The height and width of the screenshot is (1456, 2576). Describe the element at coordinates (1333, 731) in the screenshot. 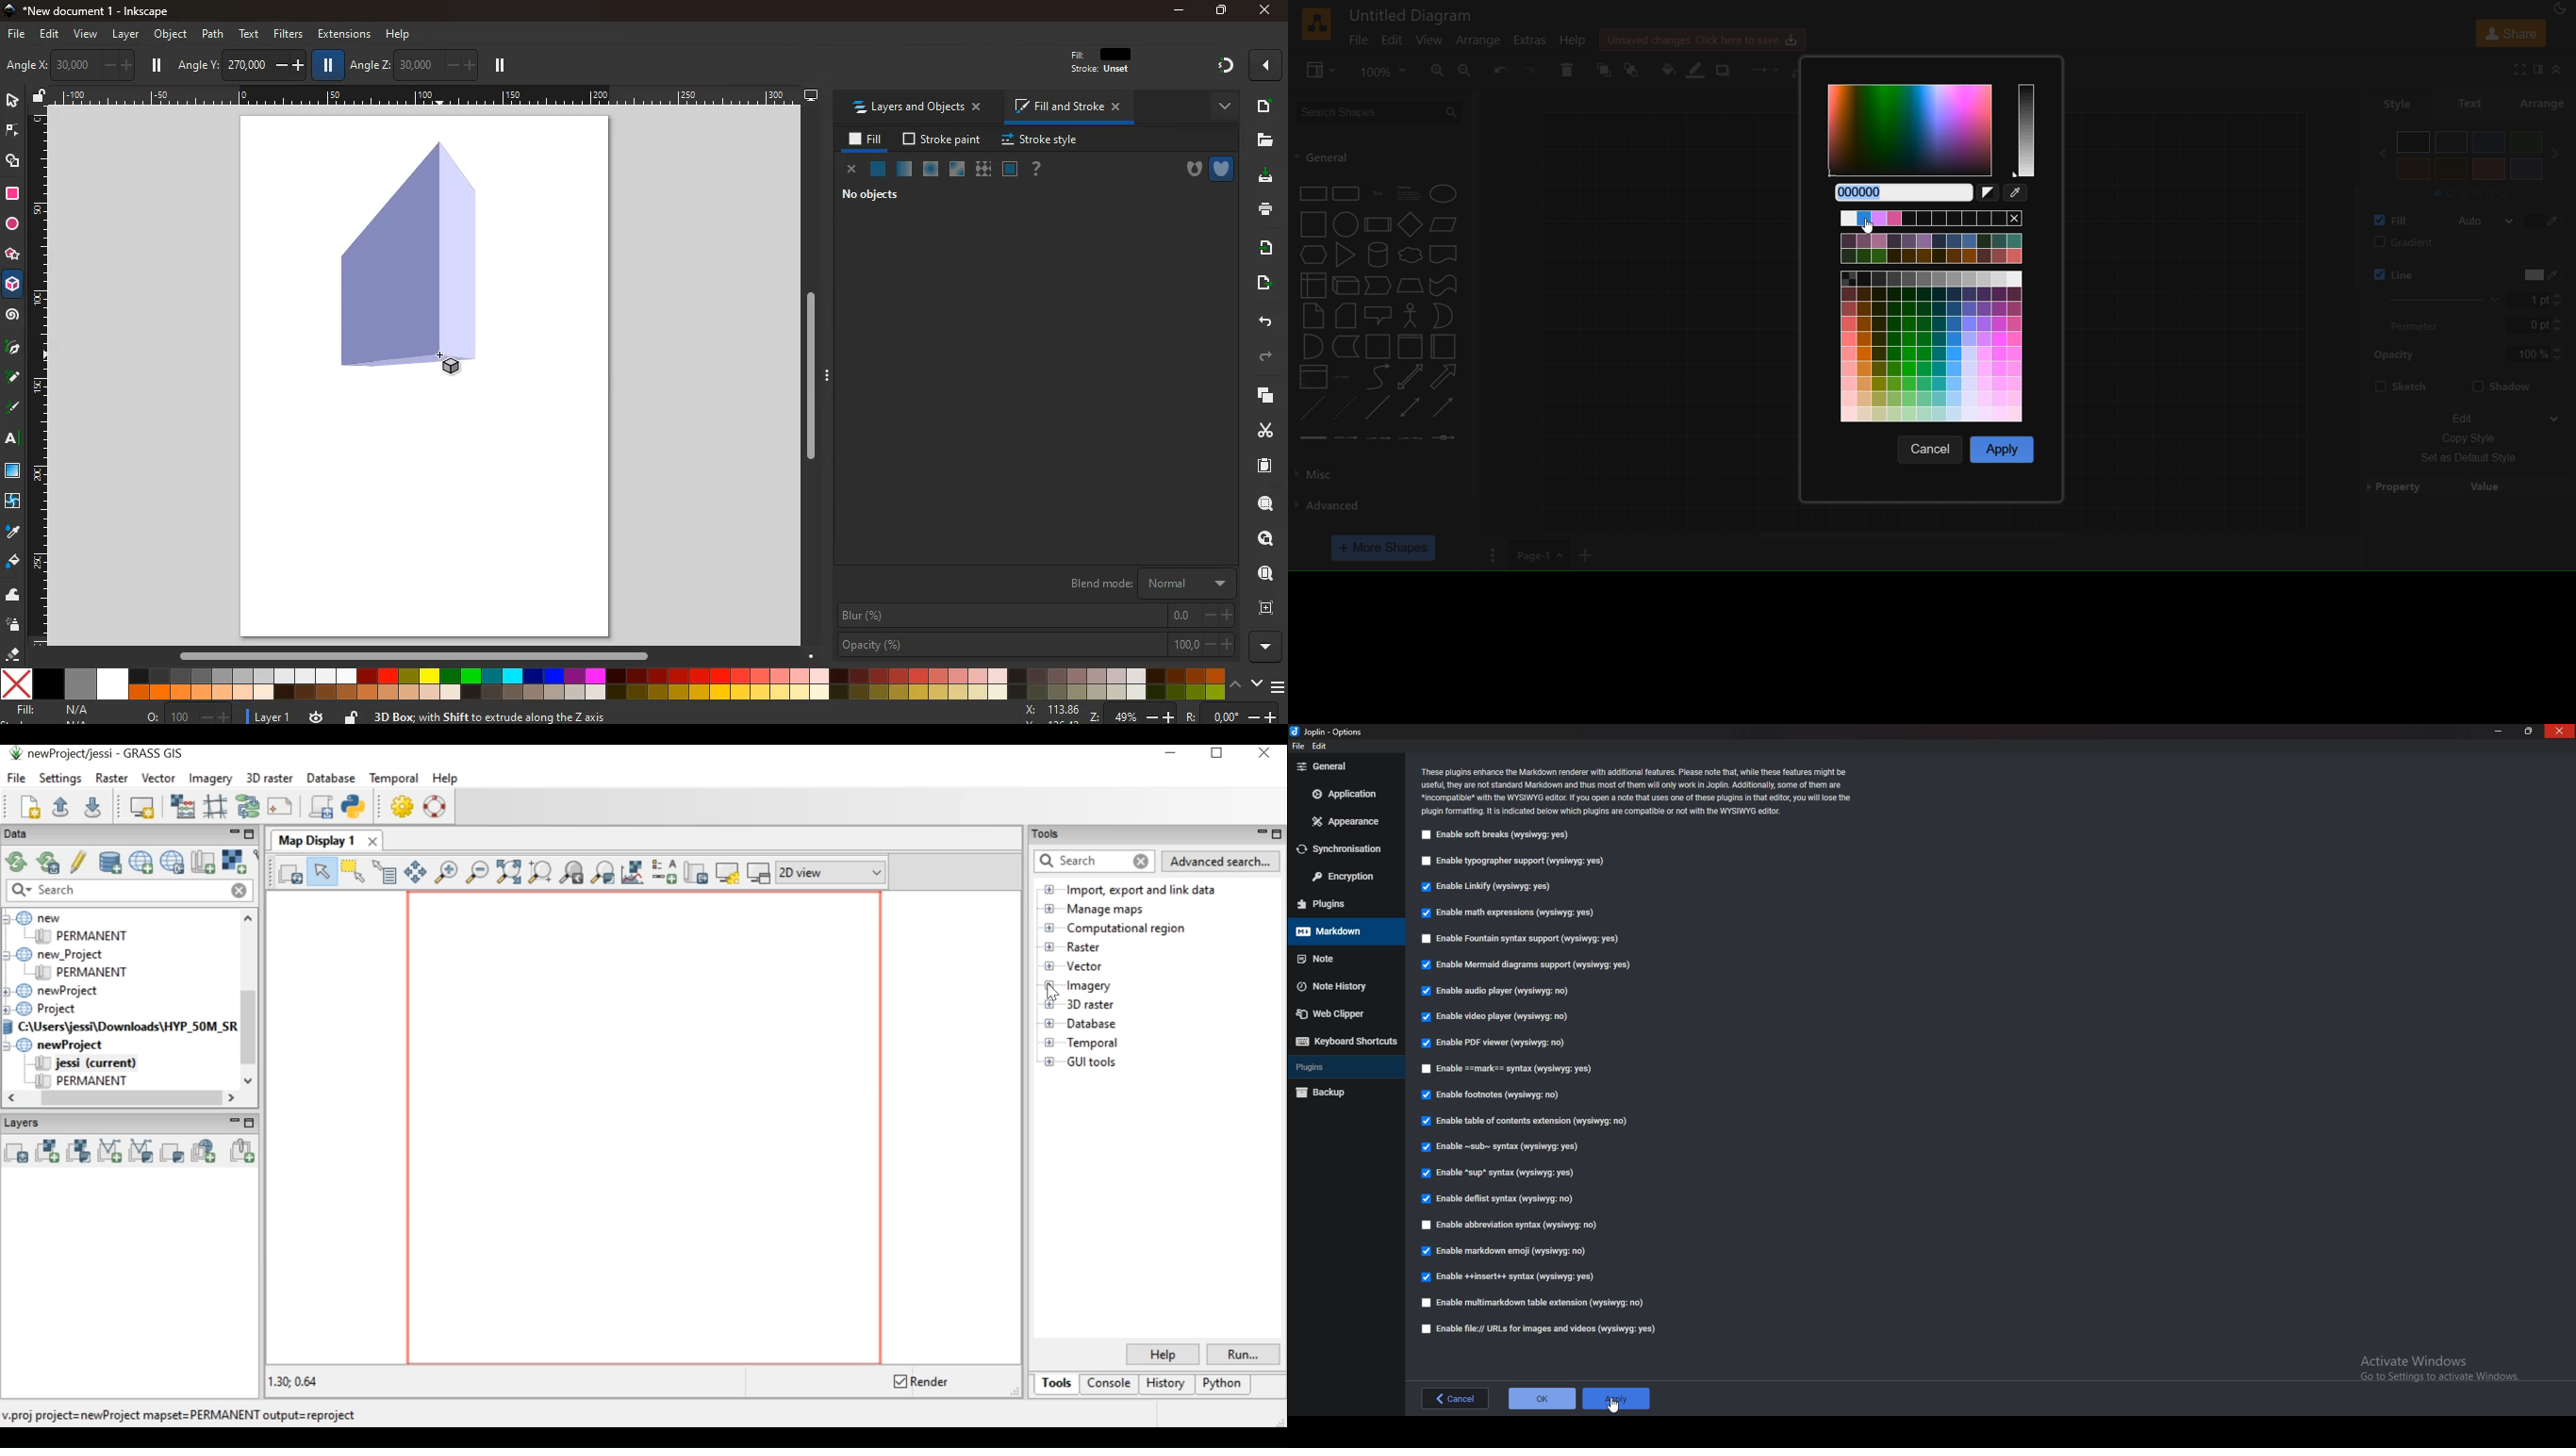

I see `options` at that location.